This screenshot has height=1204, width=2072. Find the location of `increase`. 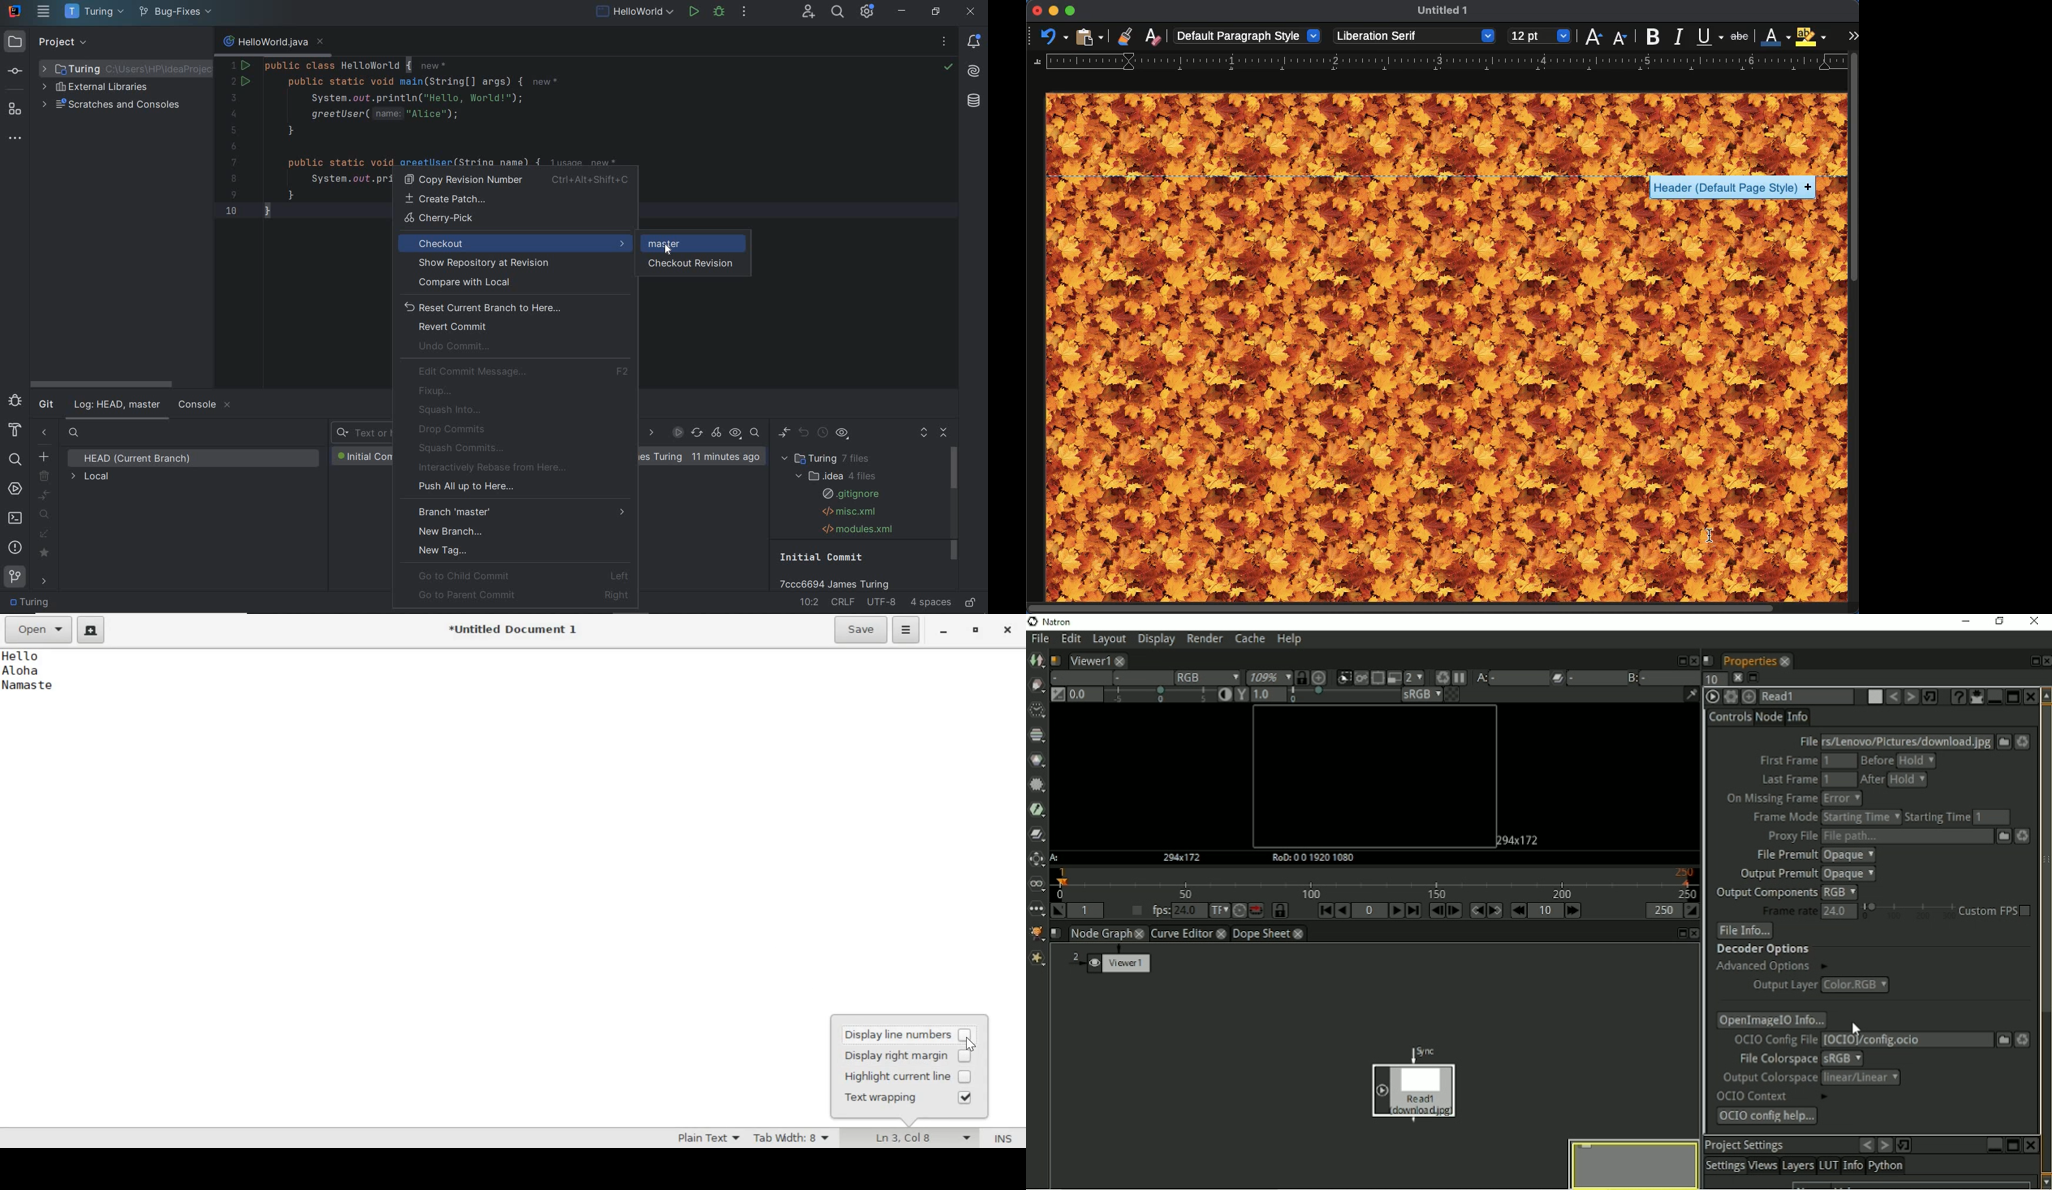

increase is located at coordinates (1595, 37).